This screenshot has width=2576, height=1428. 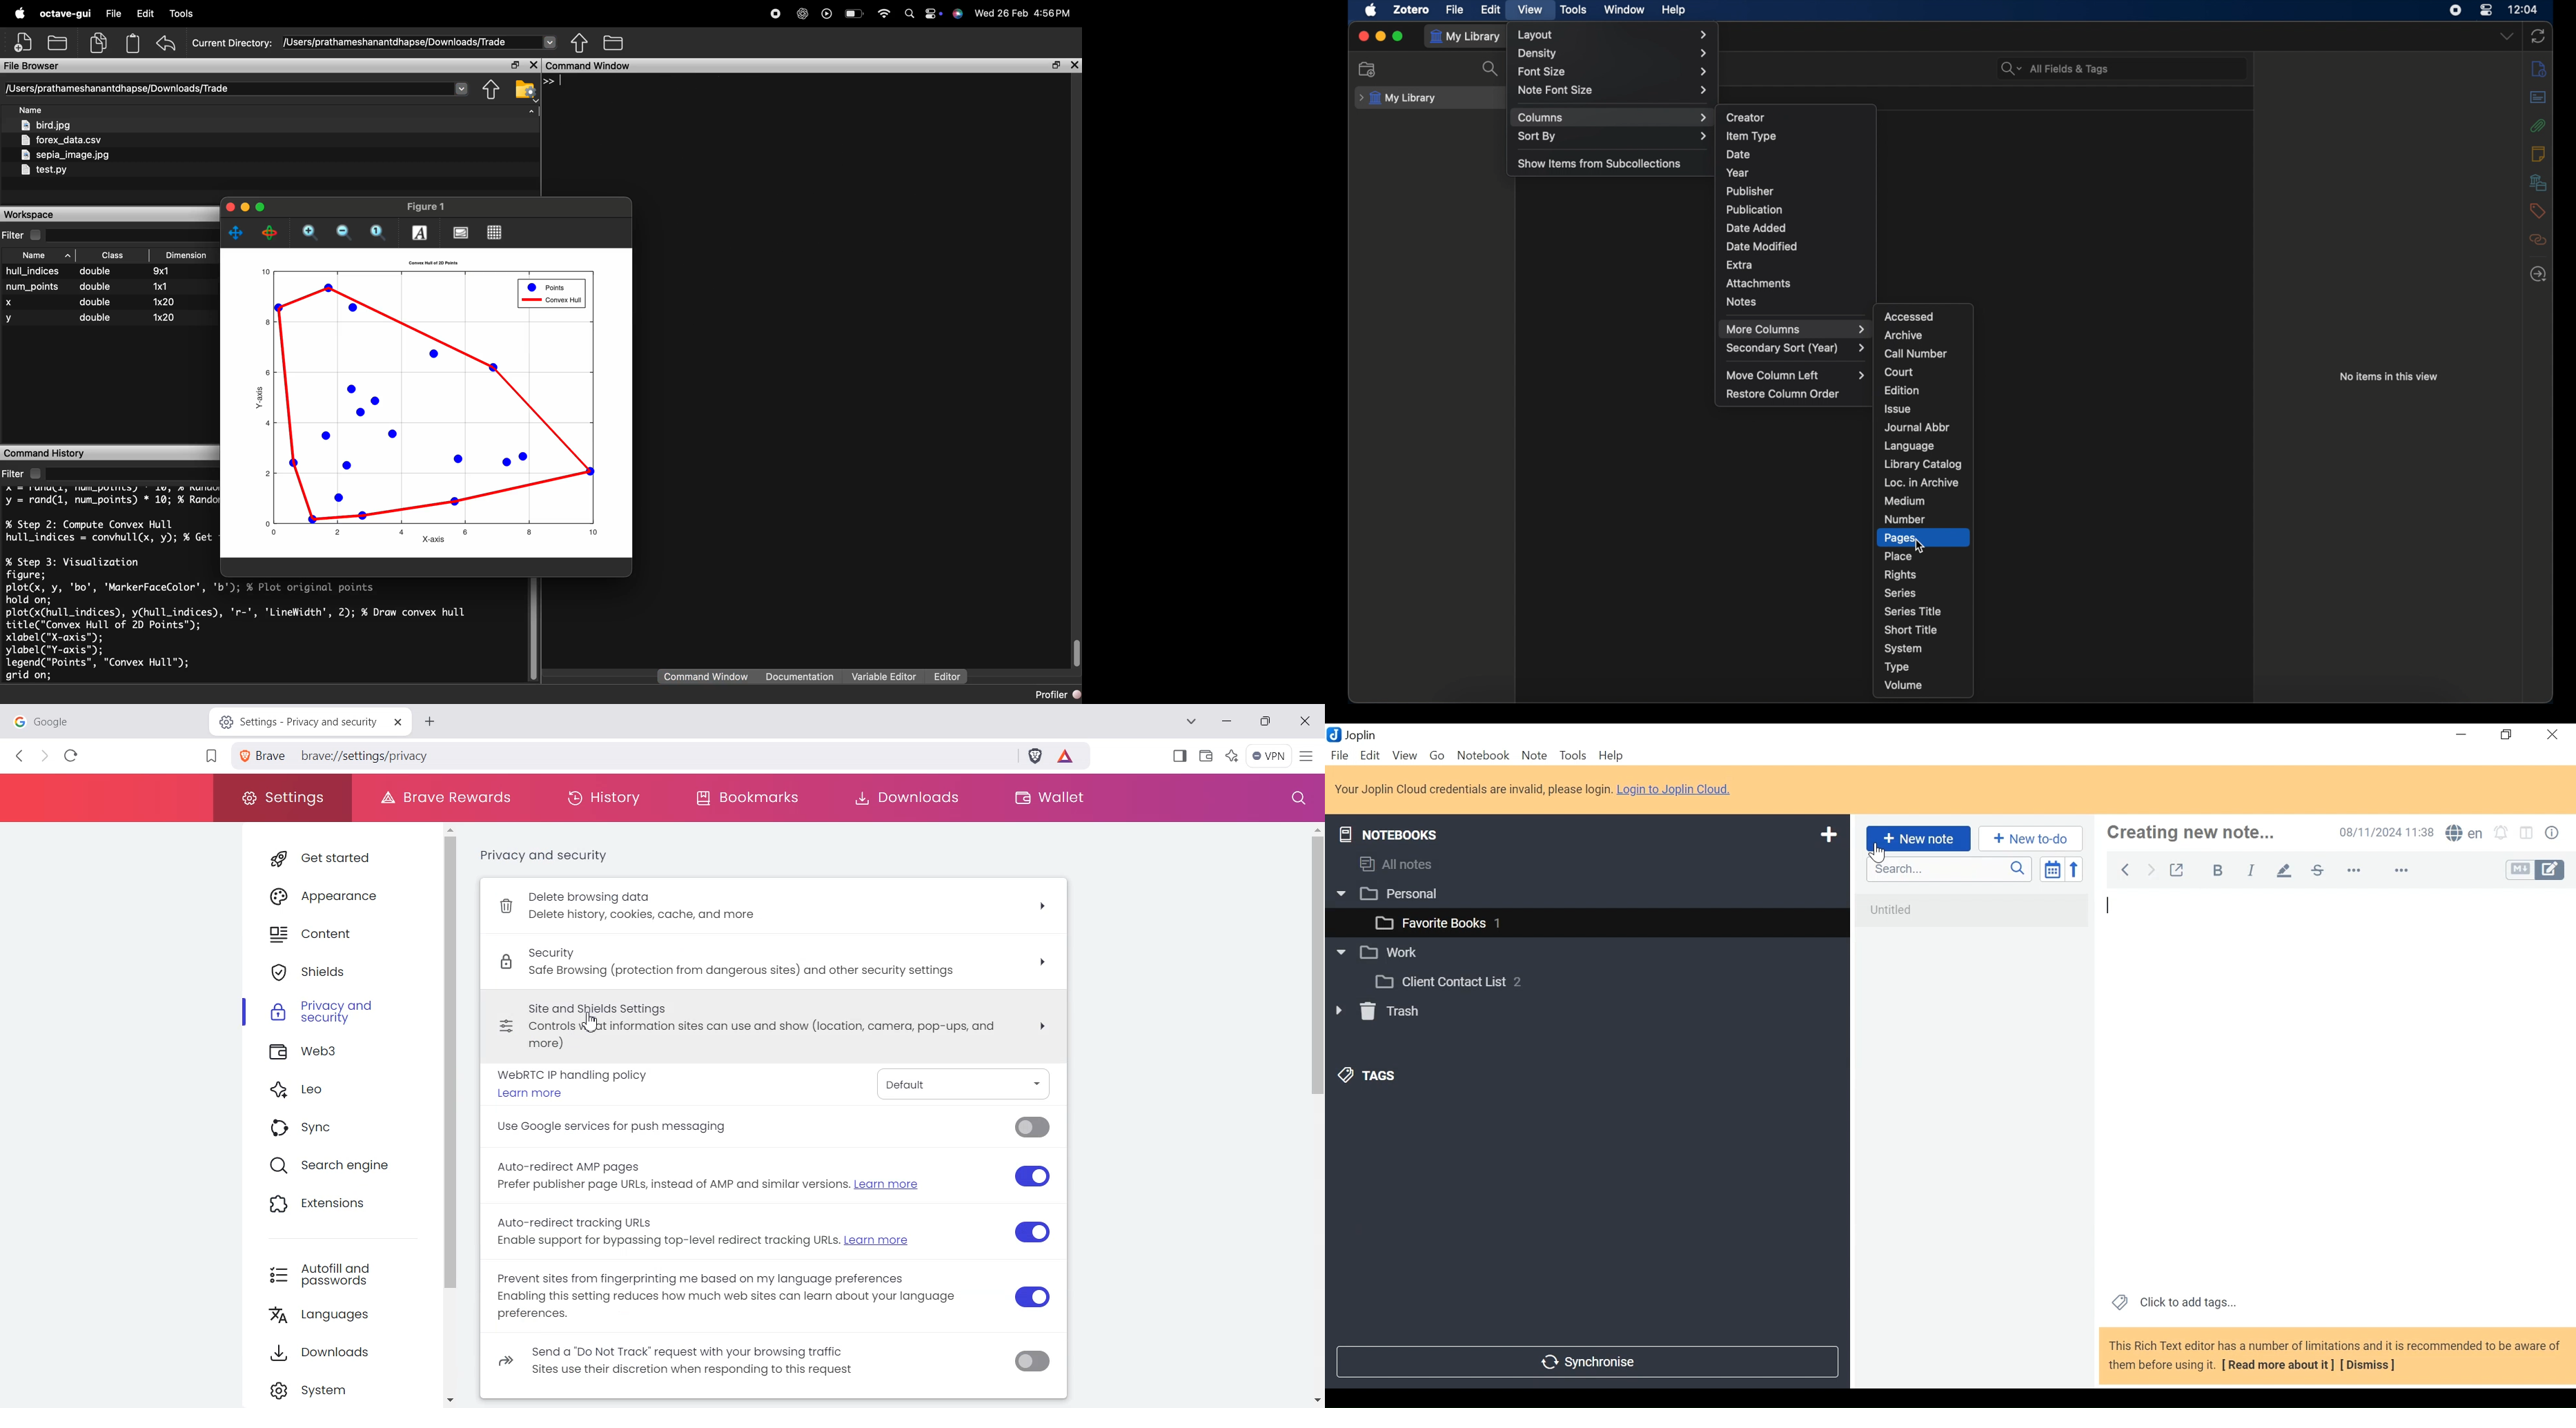 I want to click on view, so click(x=1530, y=9).